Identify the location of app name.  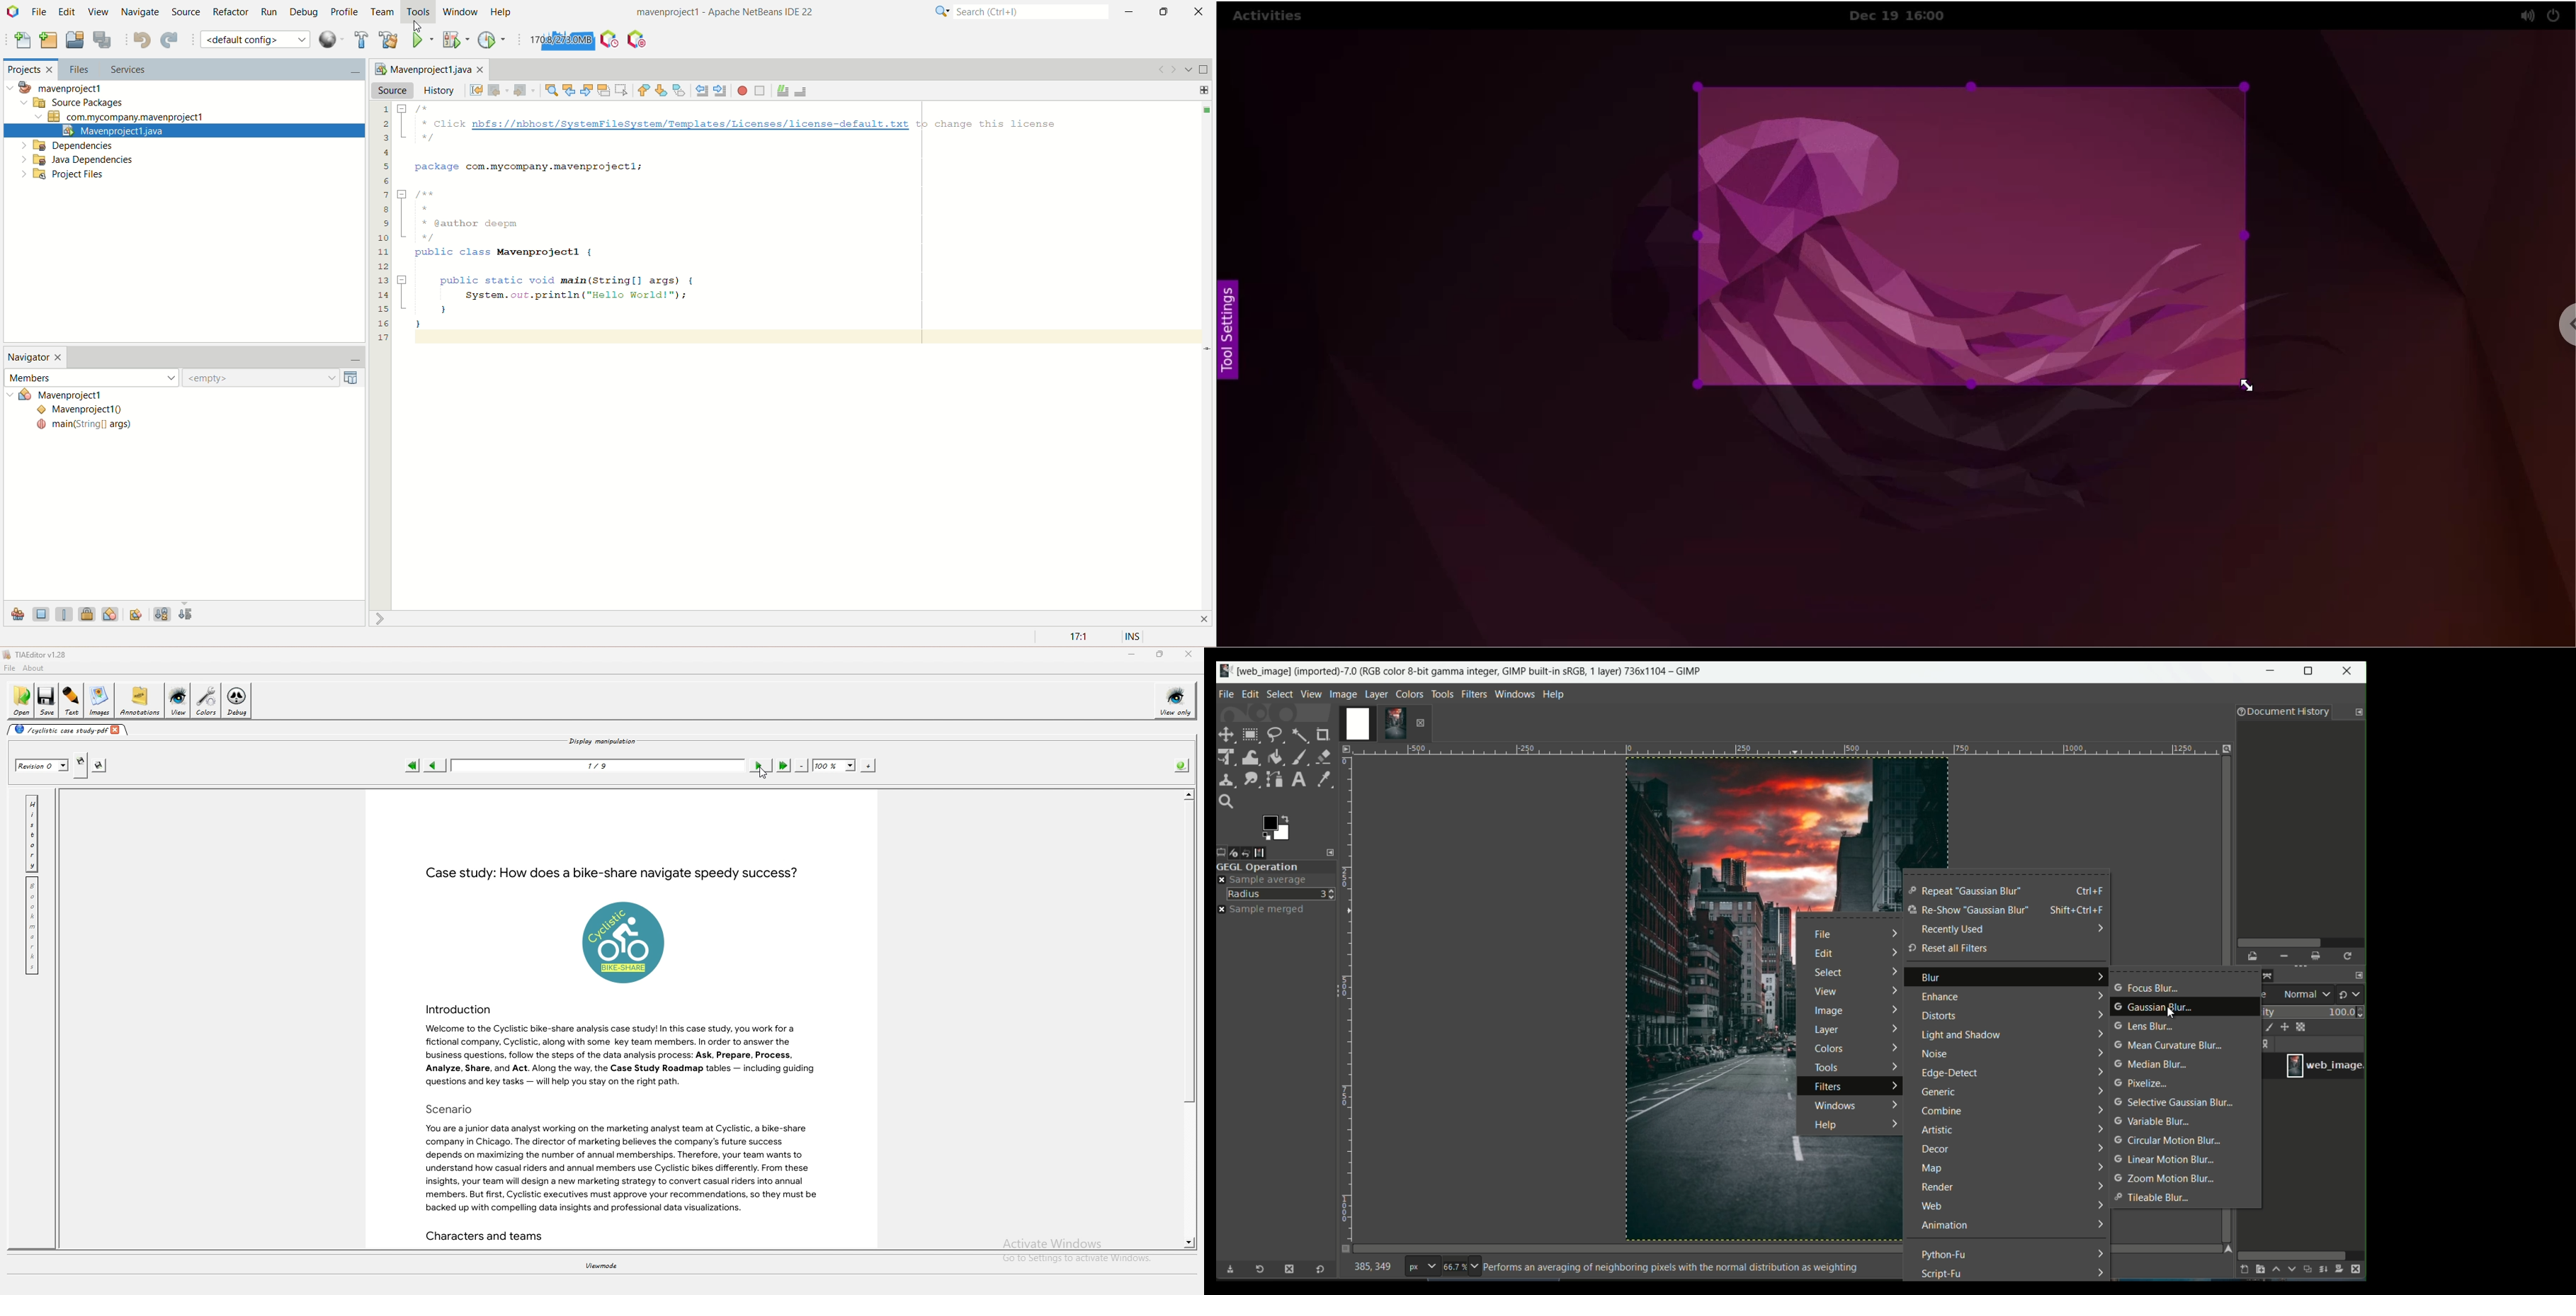
(1460, 670).